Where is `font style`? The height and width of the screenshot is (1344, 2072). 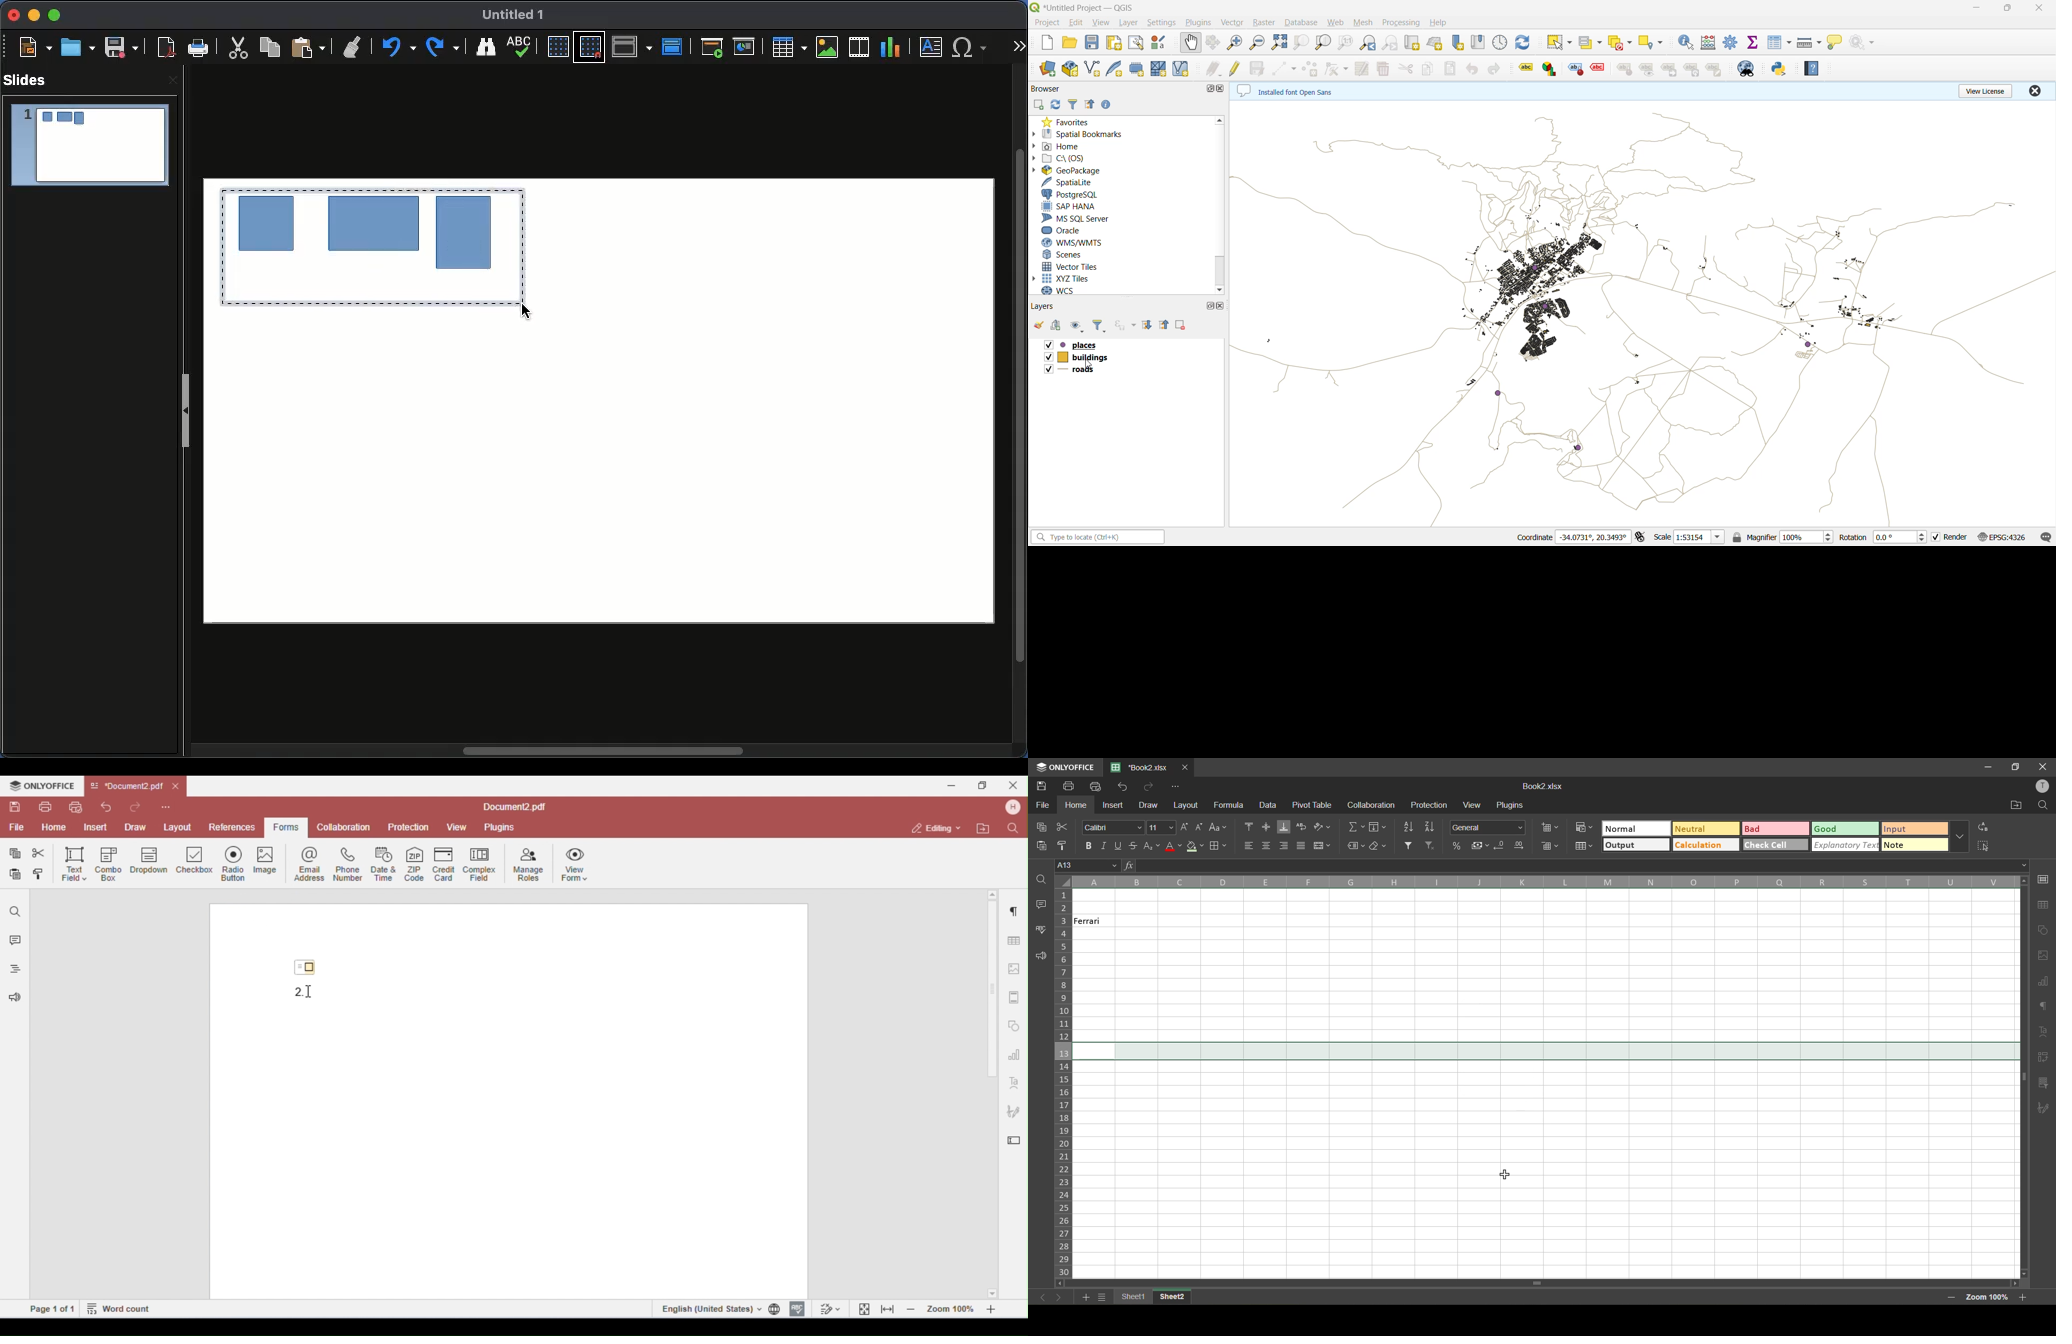 font style is located at coordinates (1111, 828).